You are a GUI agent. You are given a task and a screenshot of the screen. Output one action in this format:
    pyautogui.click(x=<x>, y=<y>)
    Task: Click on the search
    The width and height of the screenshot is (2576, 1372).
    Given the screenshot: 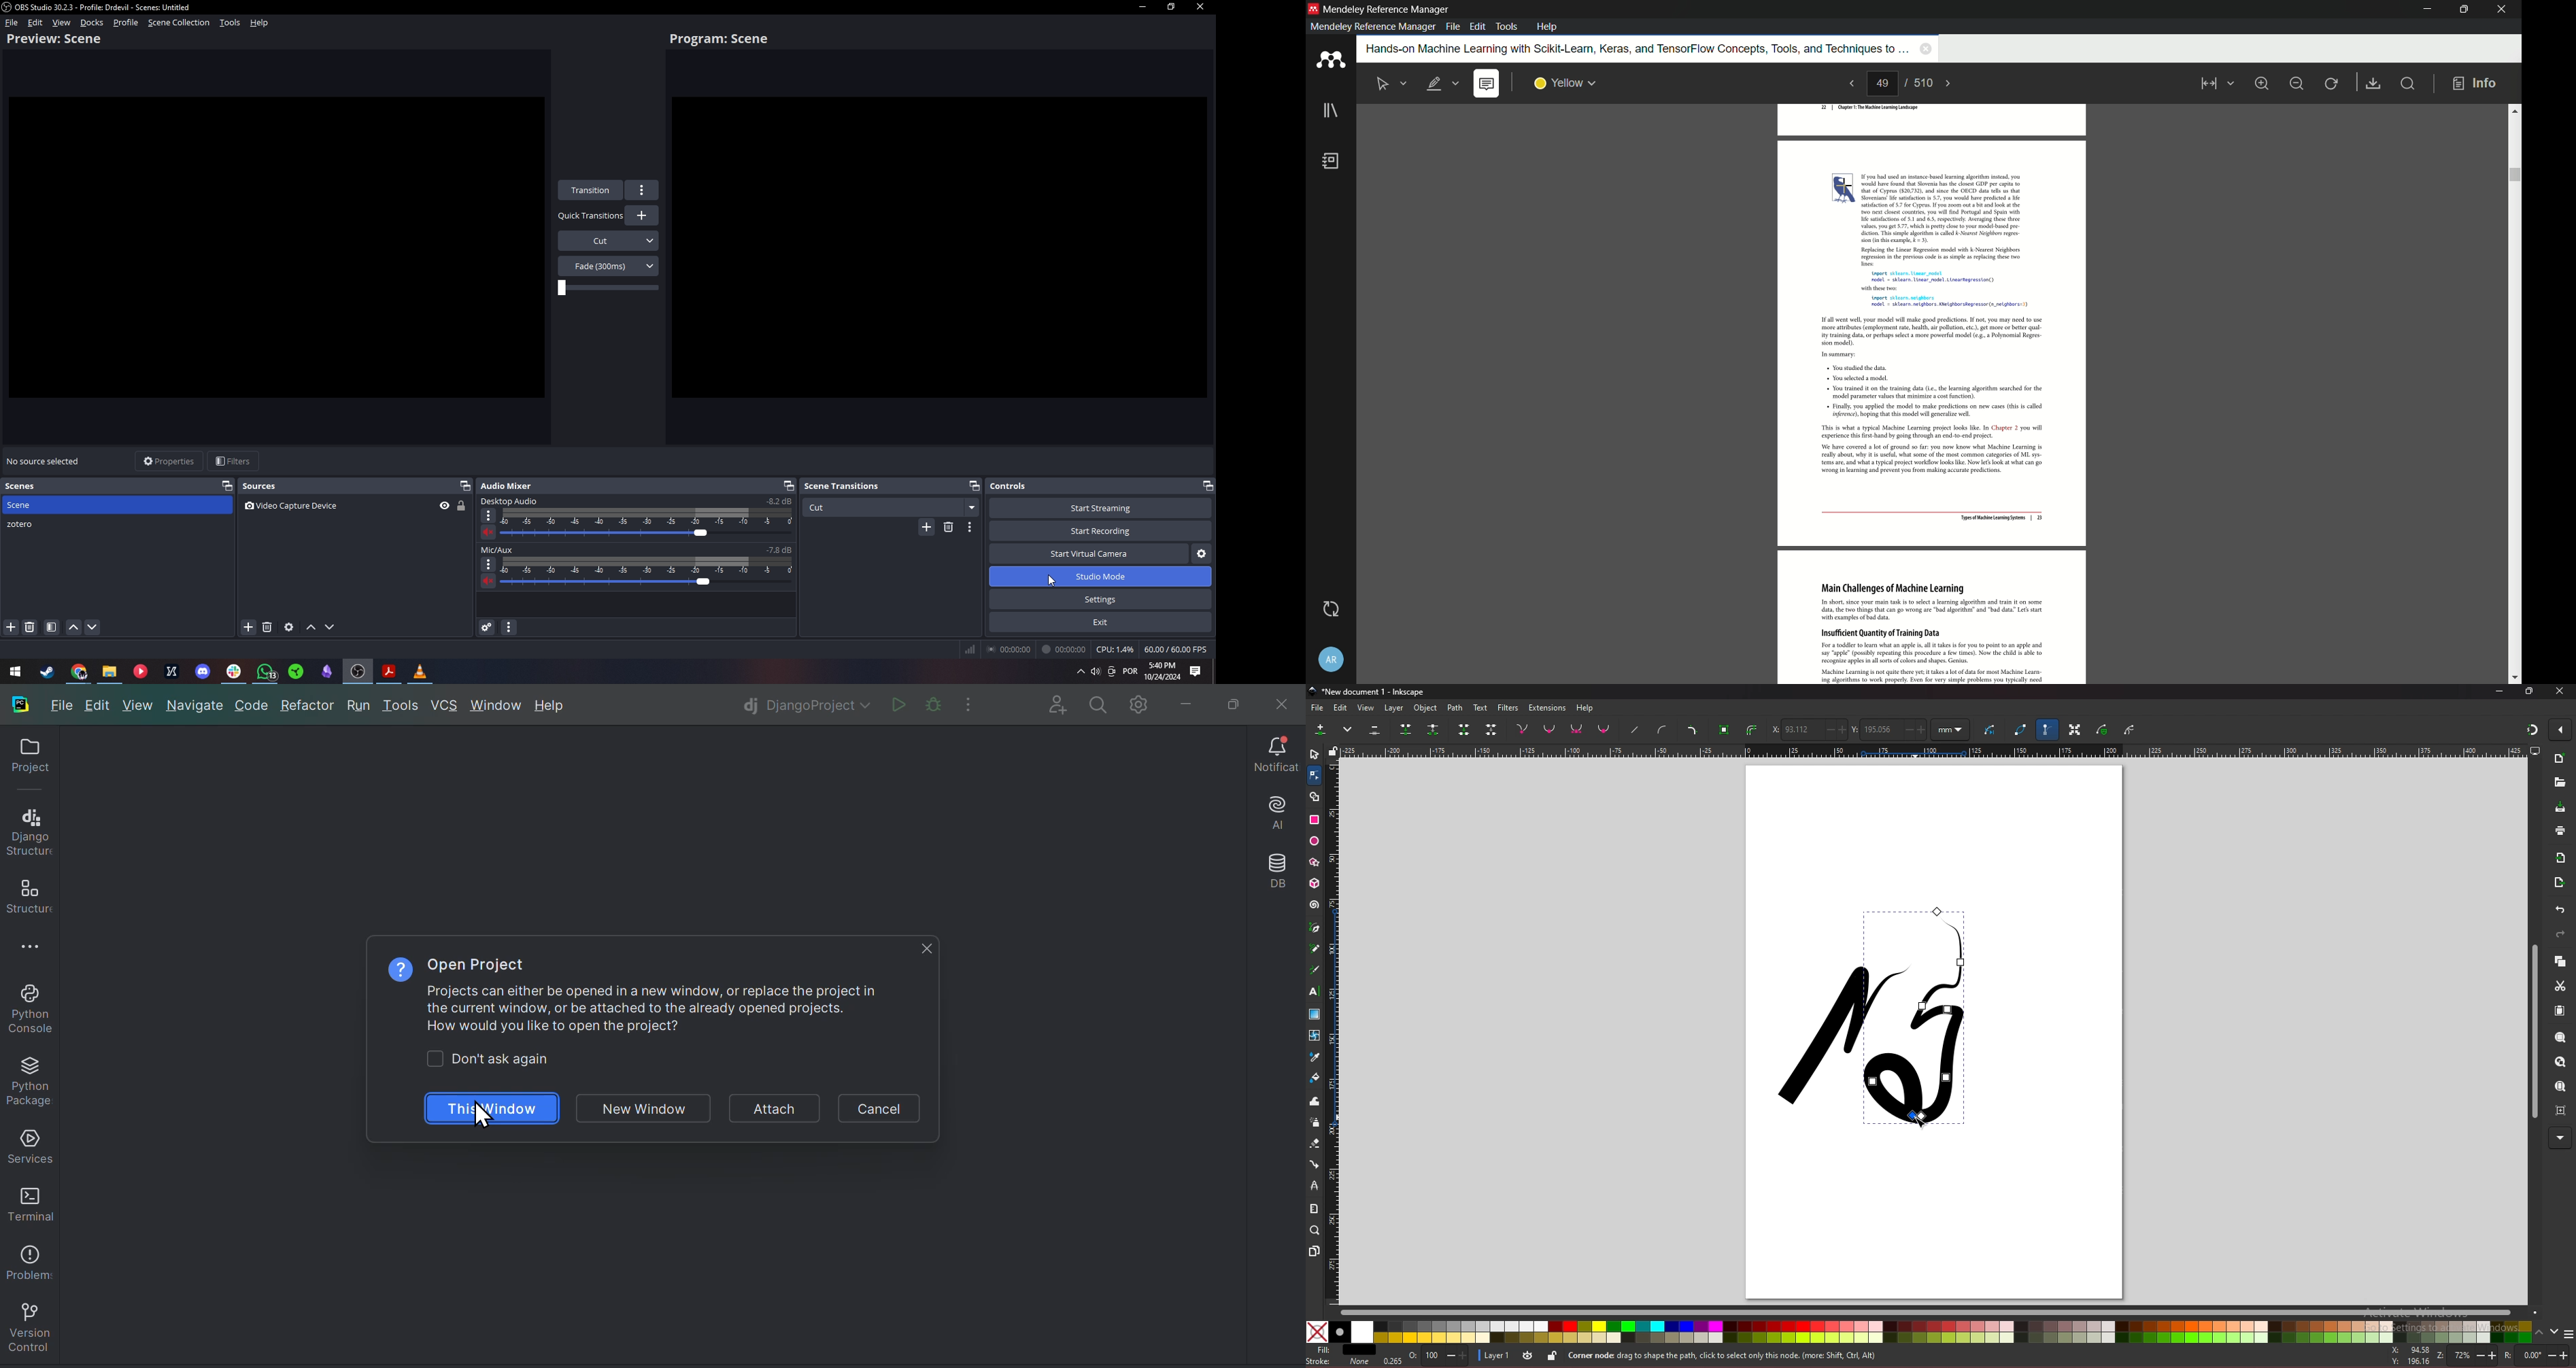 What is the action you would take?
    pyautogui.click(x=1095, y=702)
    